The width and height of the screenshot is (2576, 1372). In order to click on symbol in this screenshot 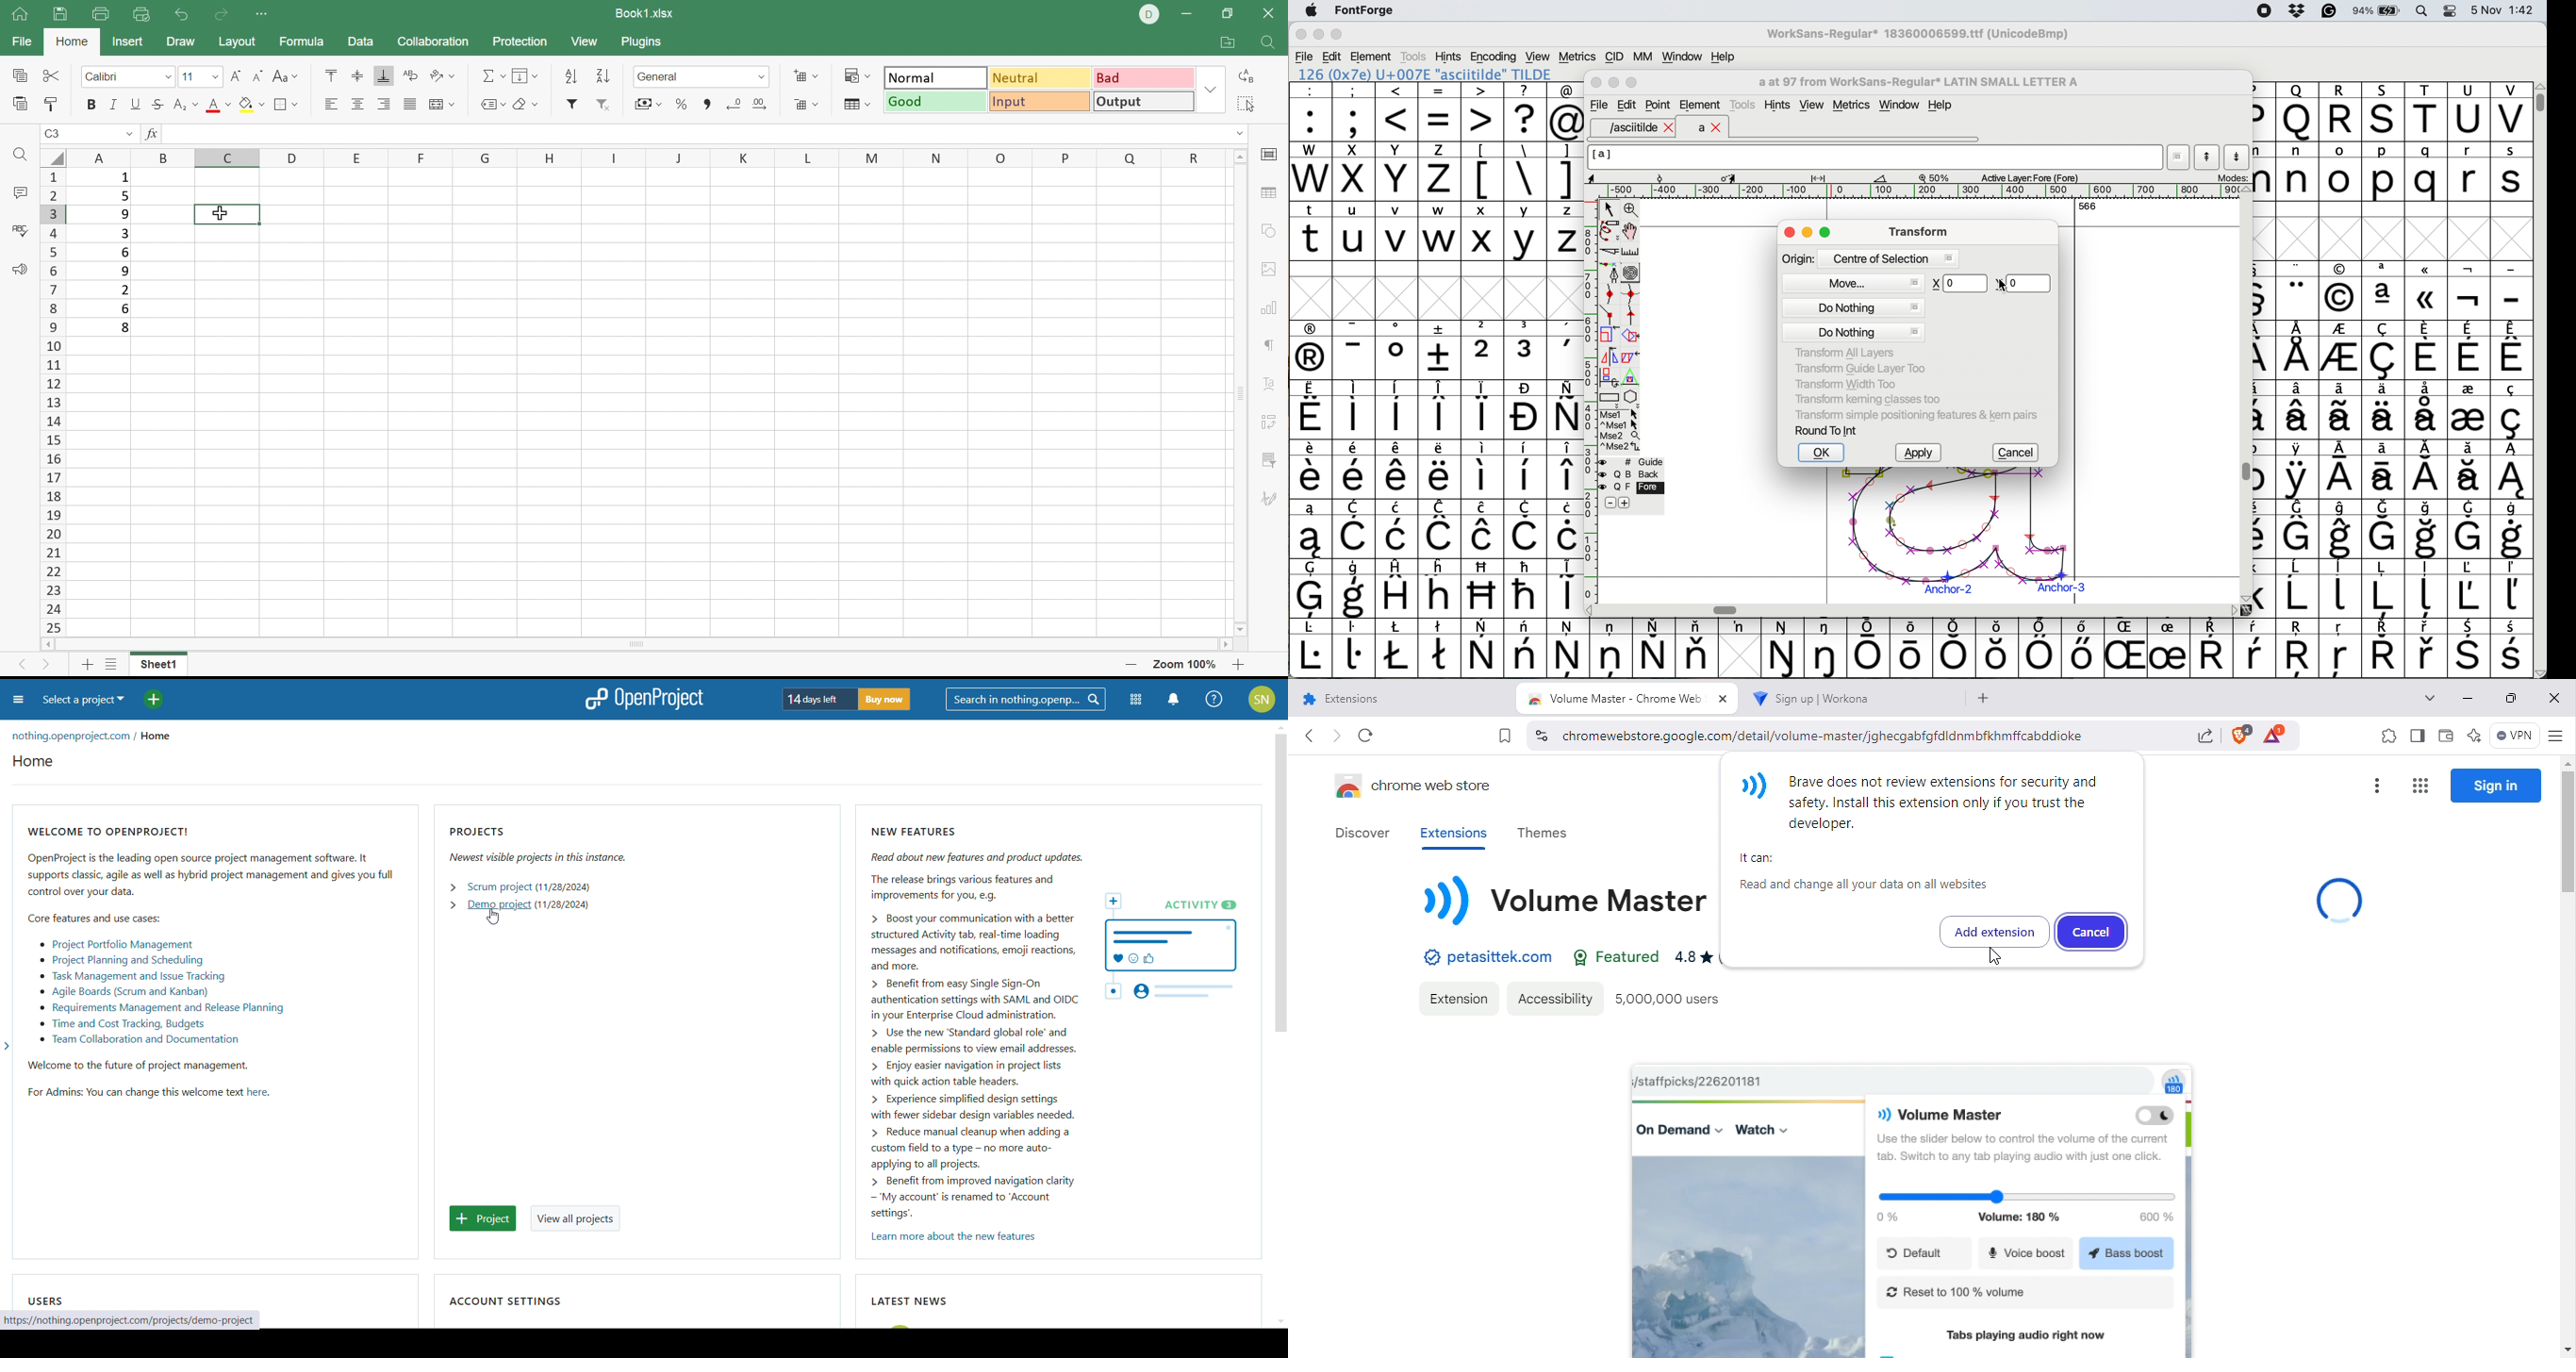, I will do `click(1311, 350)`.